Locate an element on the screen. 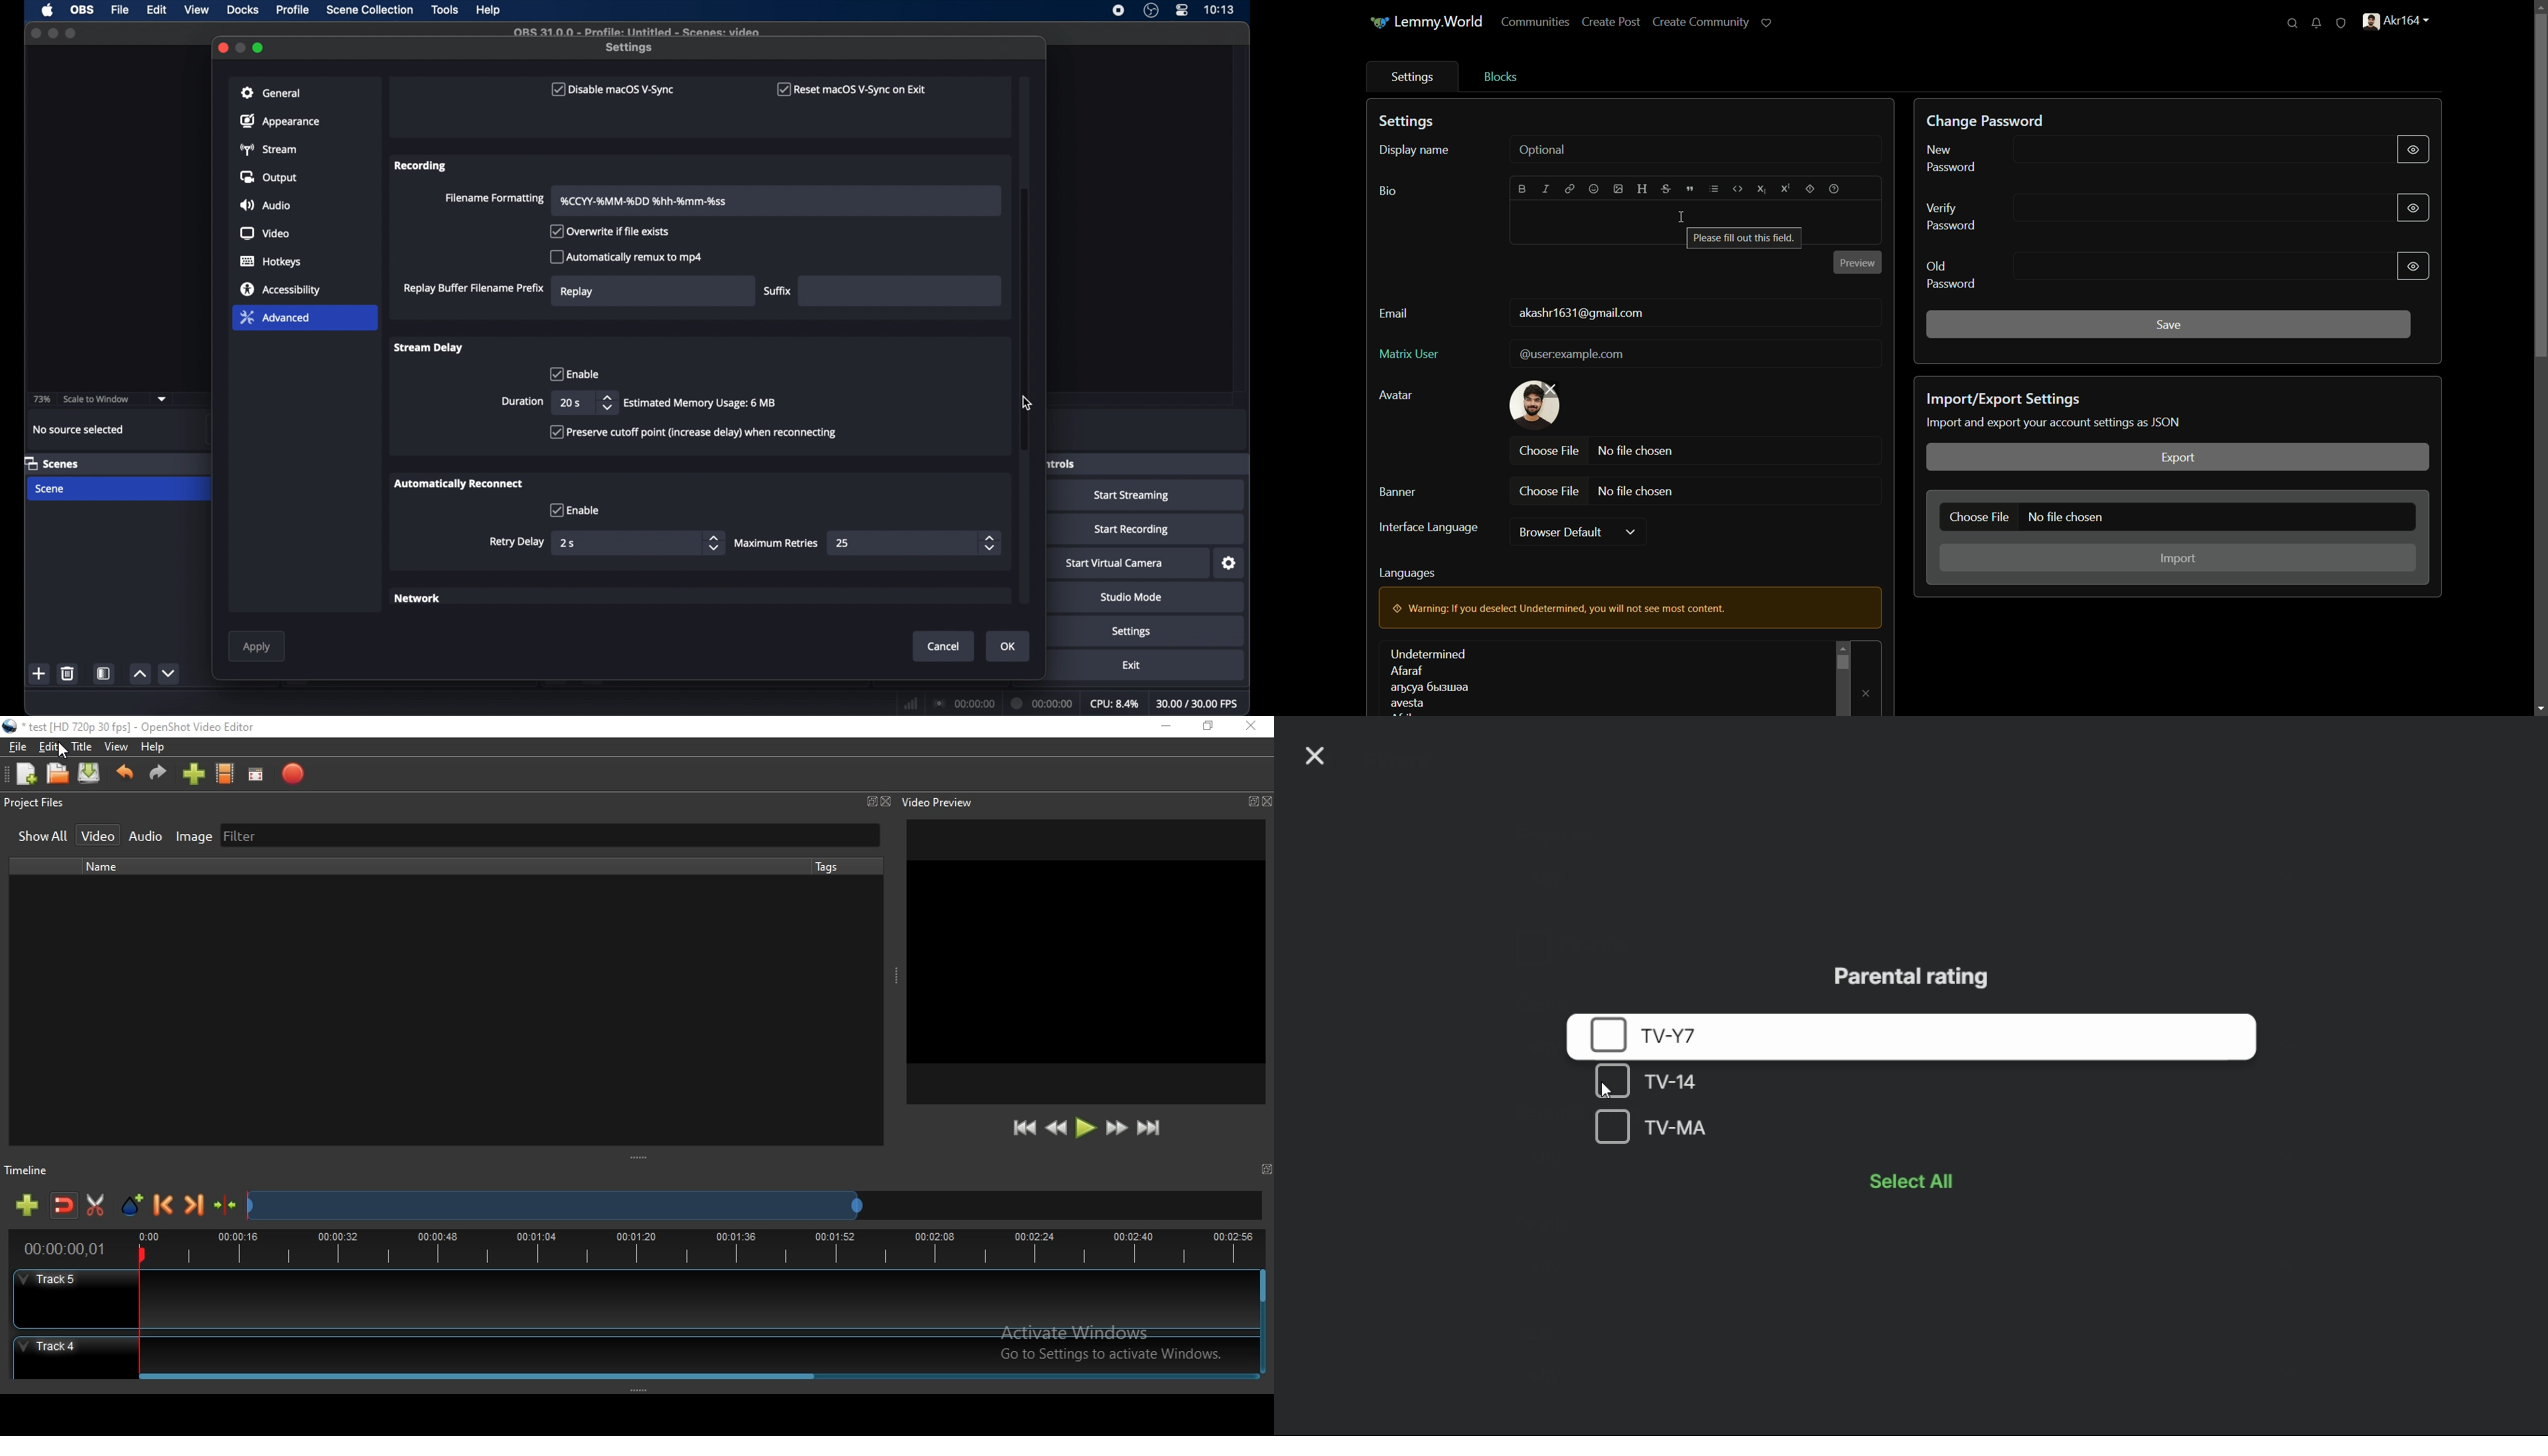 This screenshot has height=1456, width=2548. languages is located at coordinates (1429, 679).